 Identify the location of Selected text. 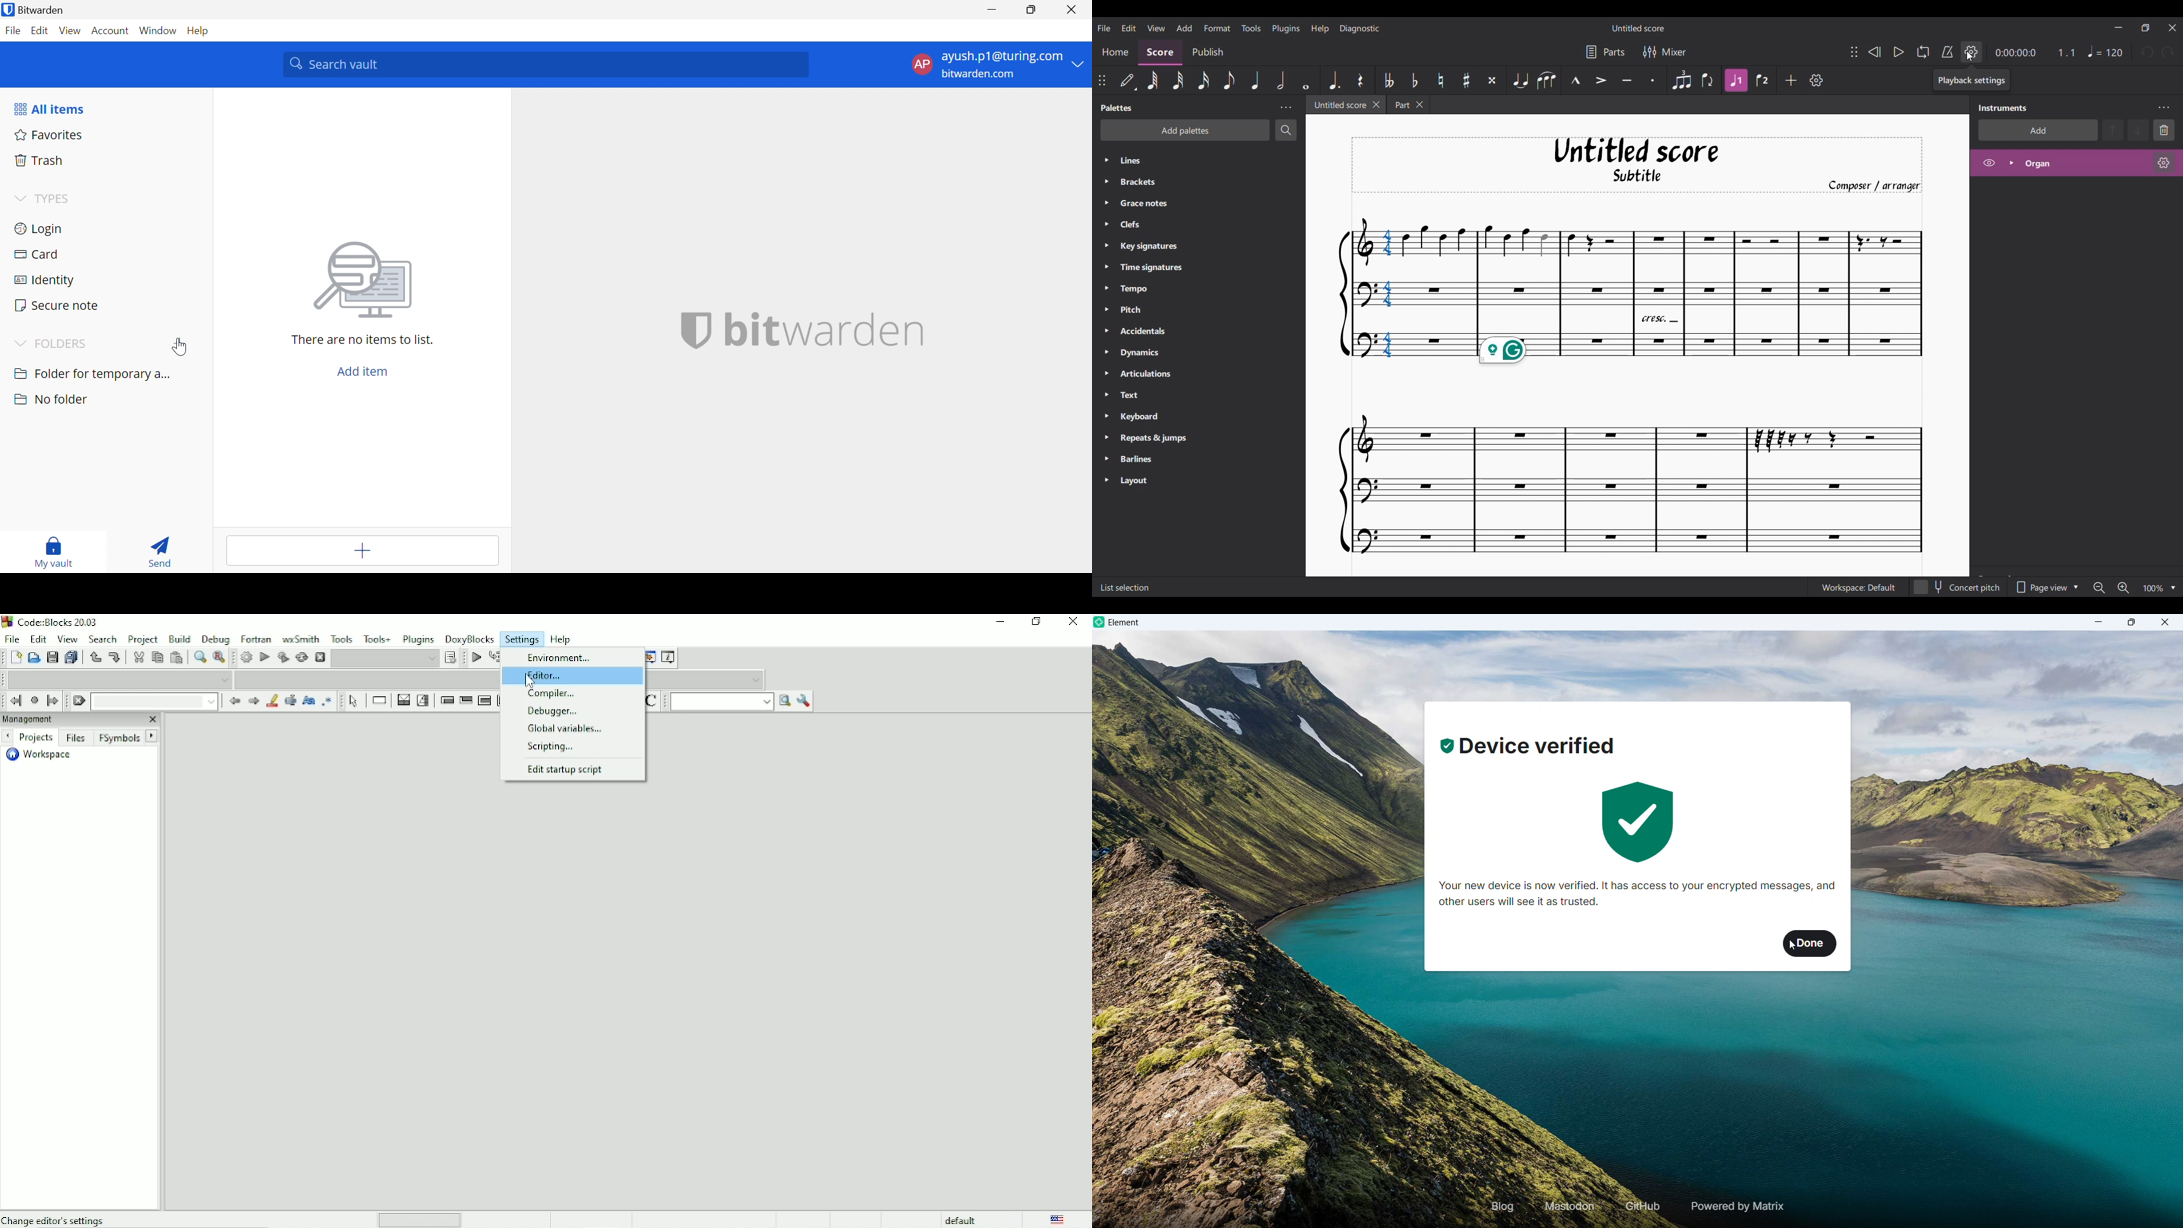
(291, 701).